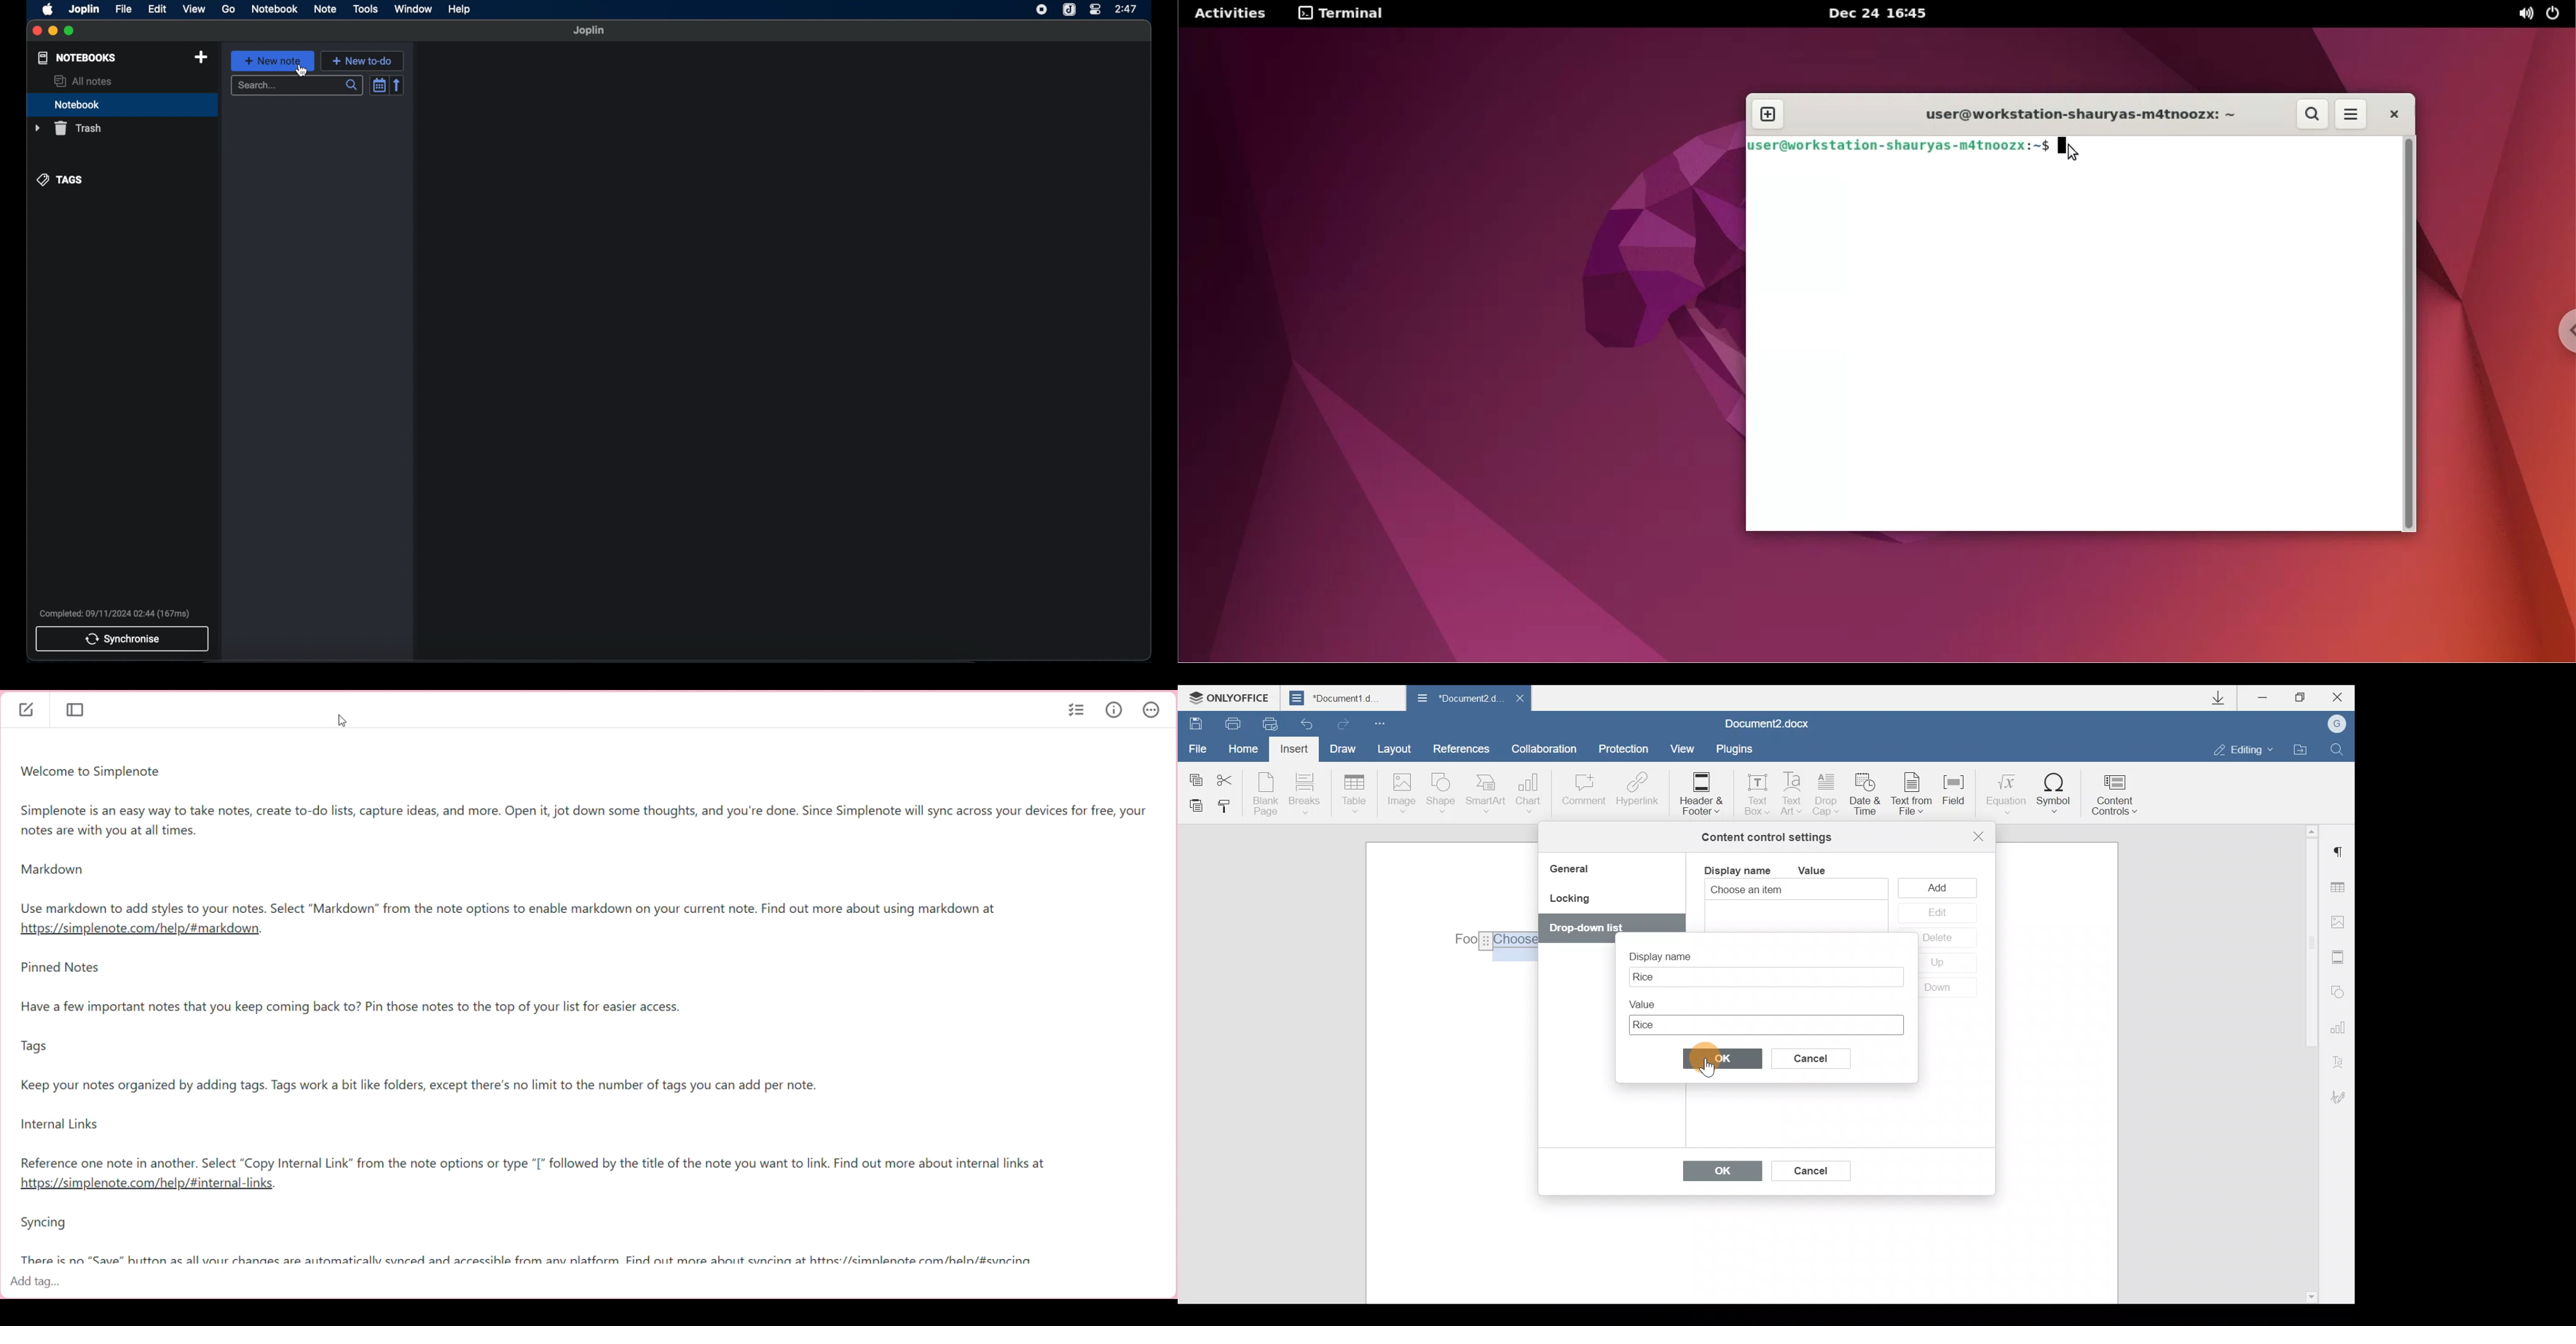 The height and width of the screenshot is (1344, 2576). I want to click on notebooks, so click(77, 58).